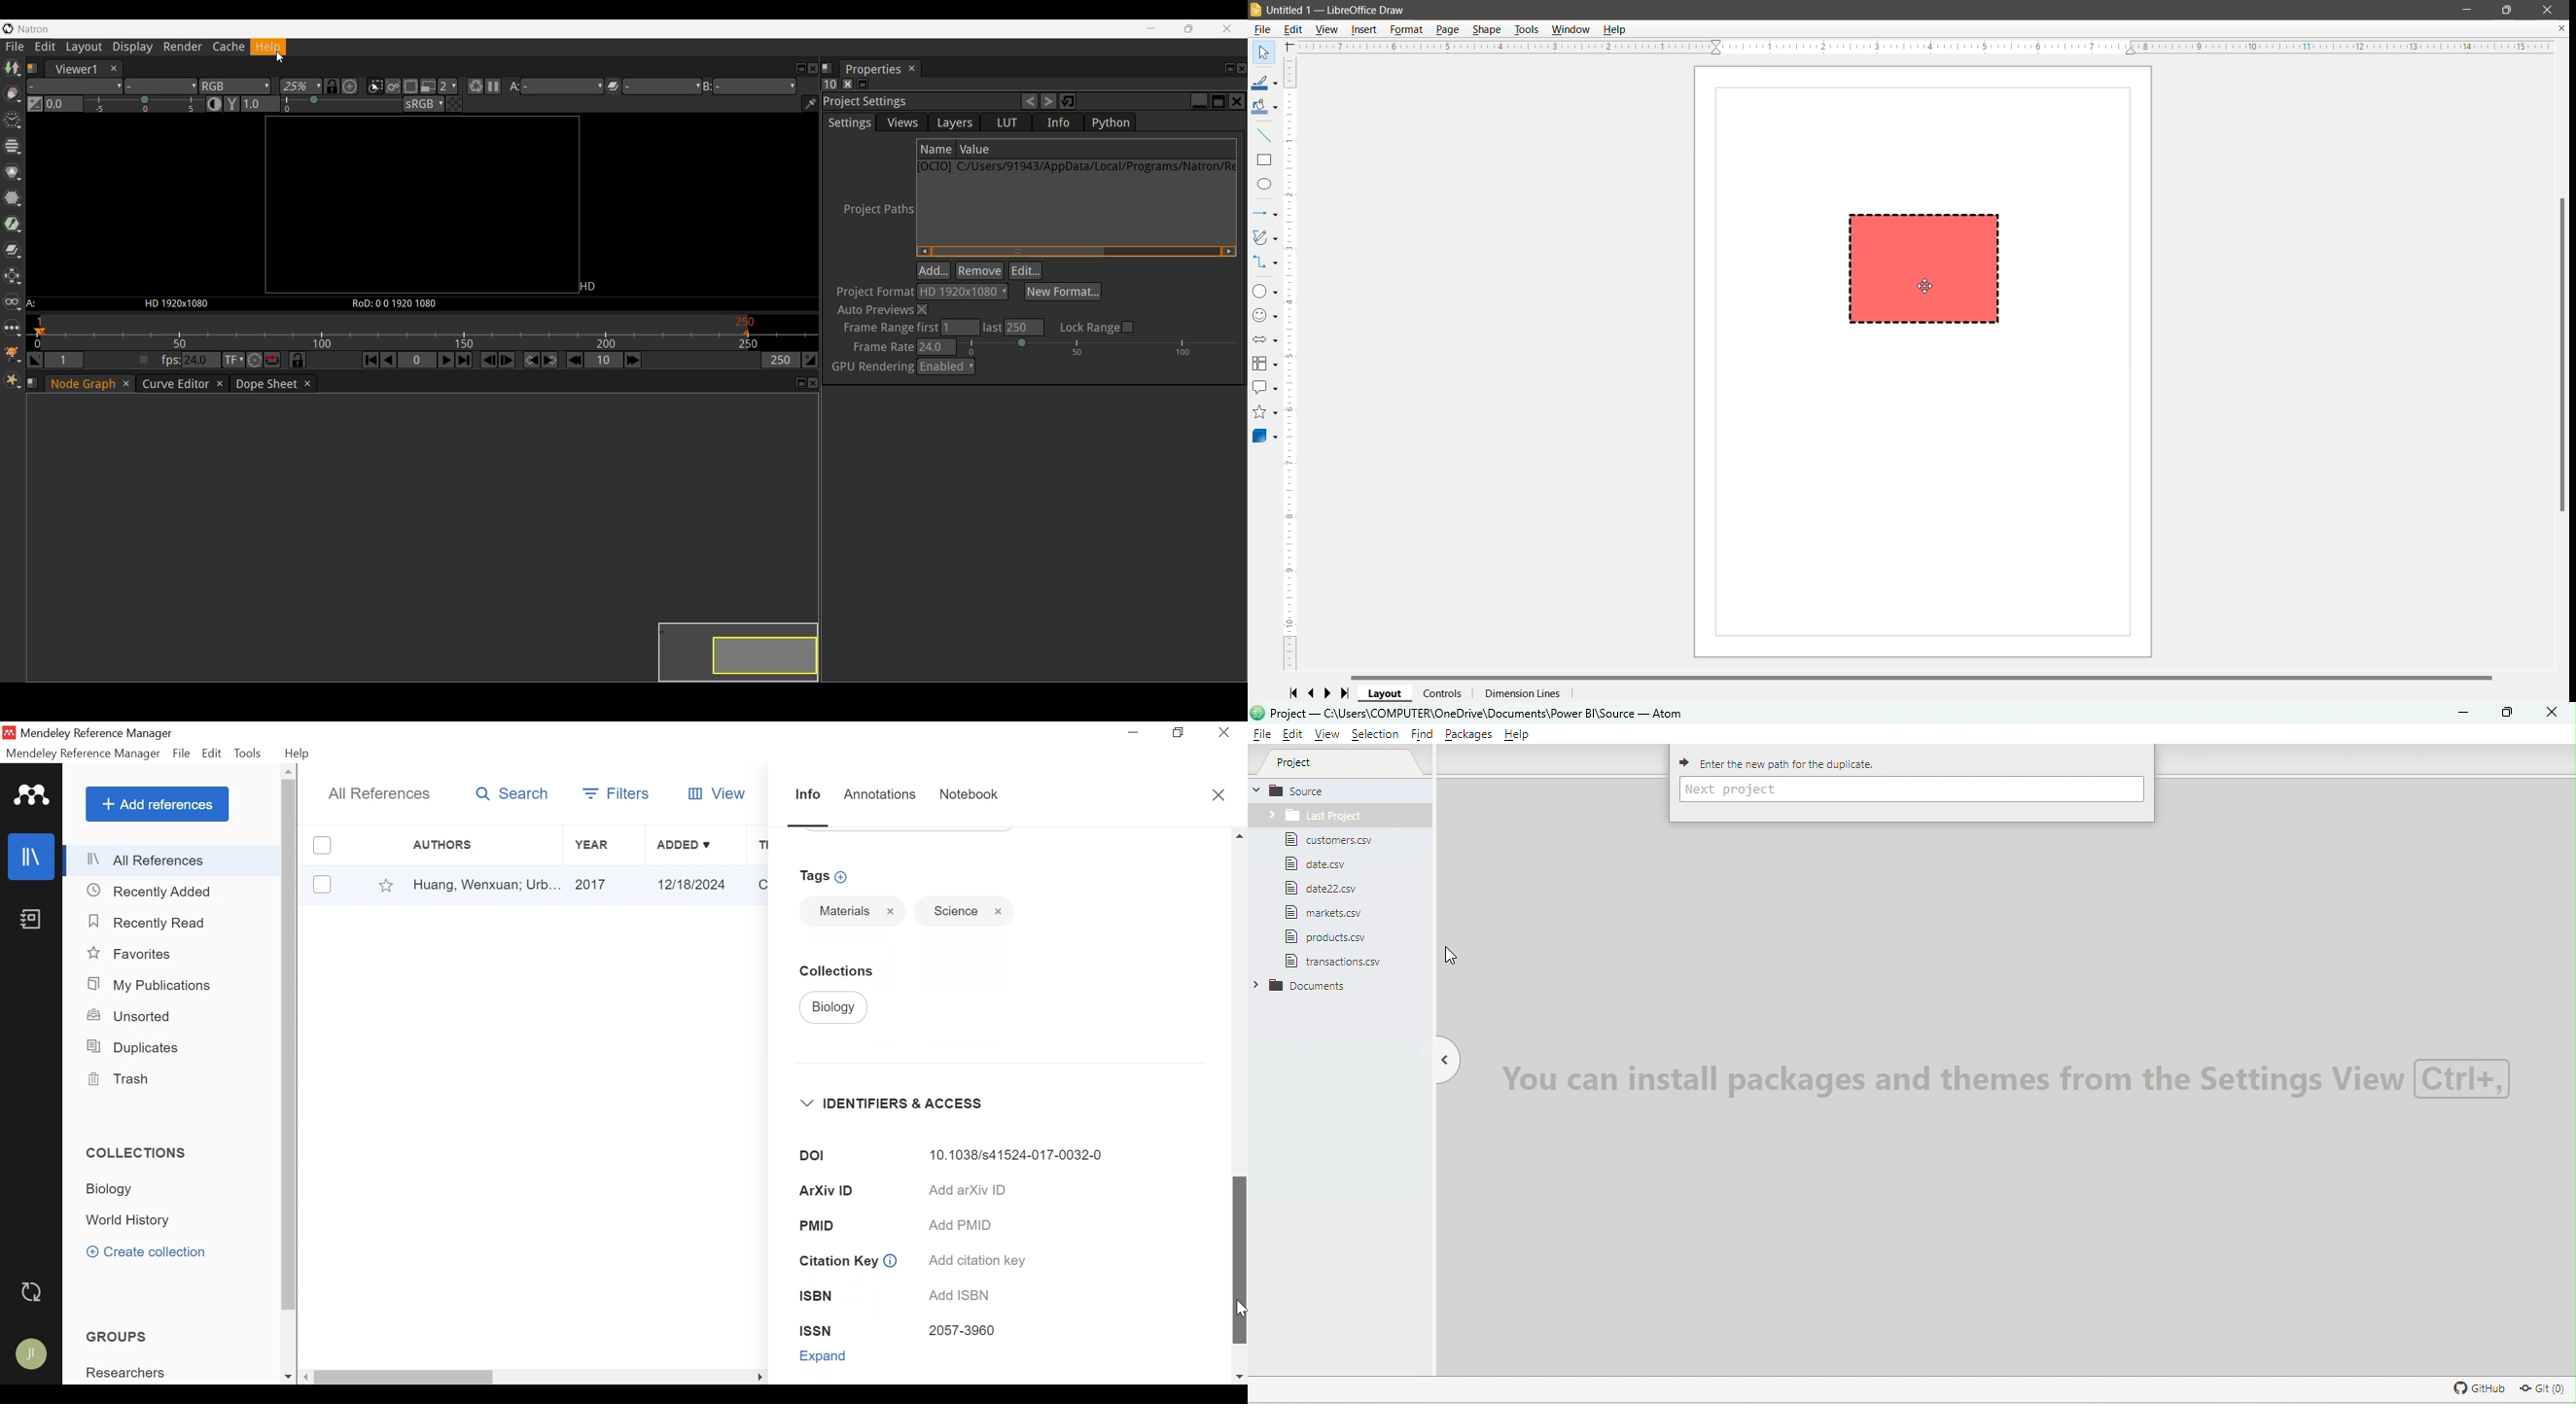 The width and height of the screenshot is (2576, 1428). I want to click on Page, so click(1448, 30).